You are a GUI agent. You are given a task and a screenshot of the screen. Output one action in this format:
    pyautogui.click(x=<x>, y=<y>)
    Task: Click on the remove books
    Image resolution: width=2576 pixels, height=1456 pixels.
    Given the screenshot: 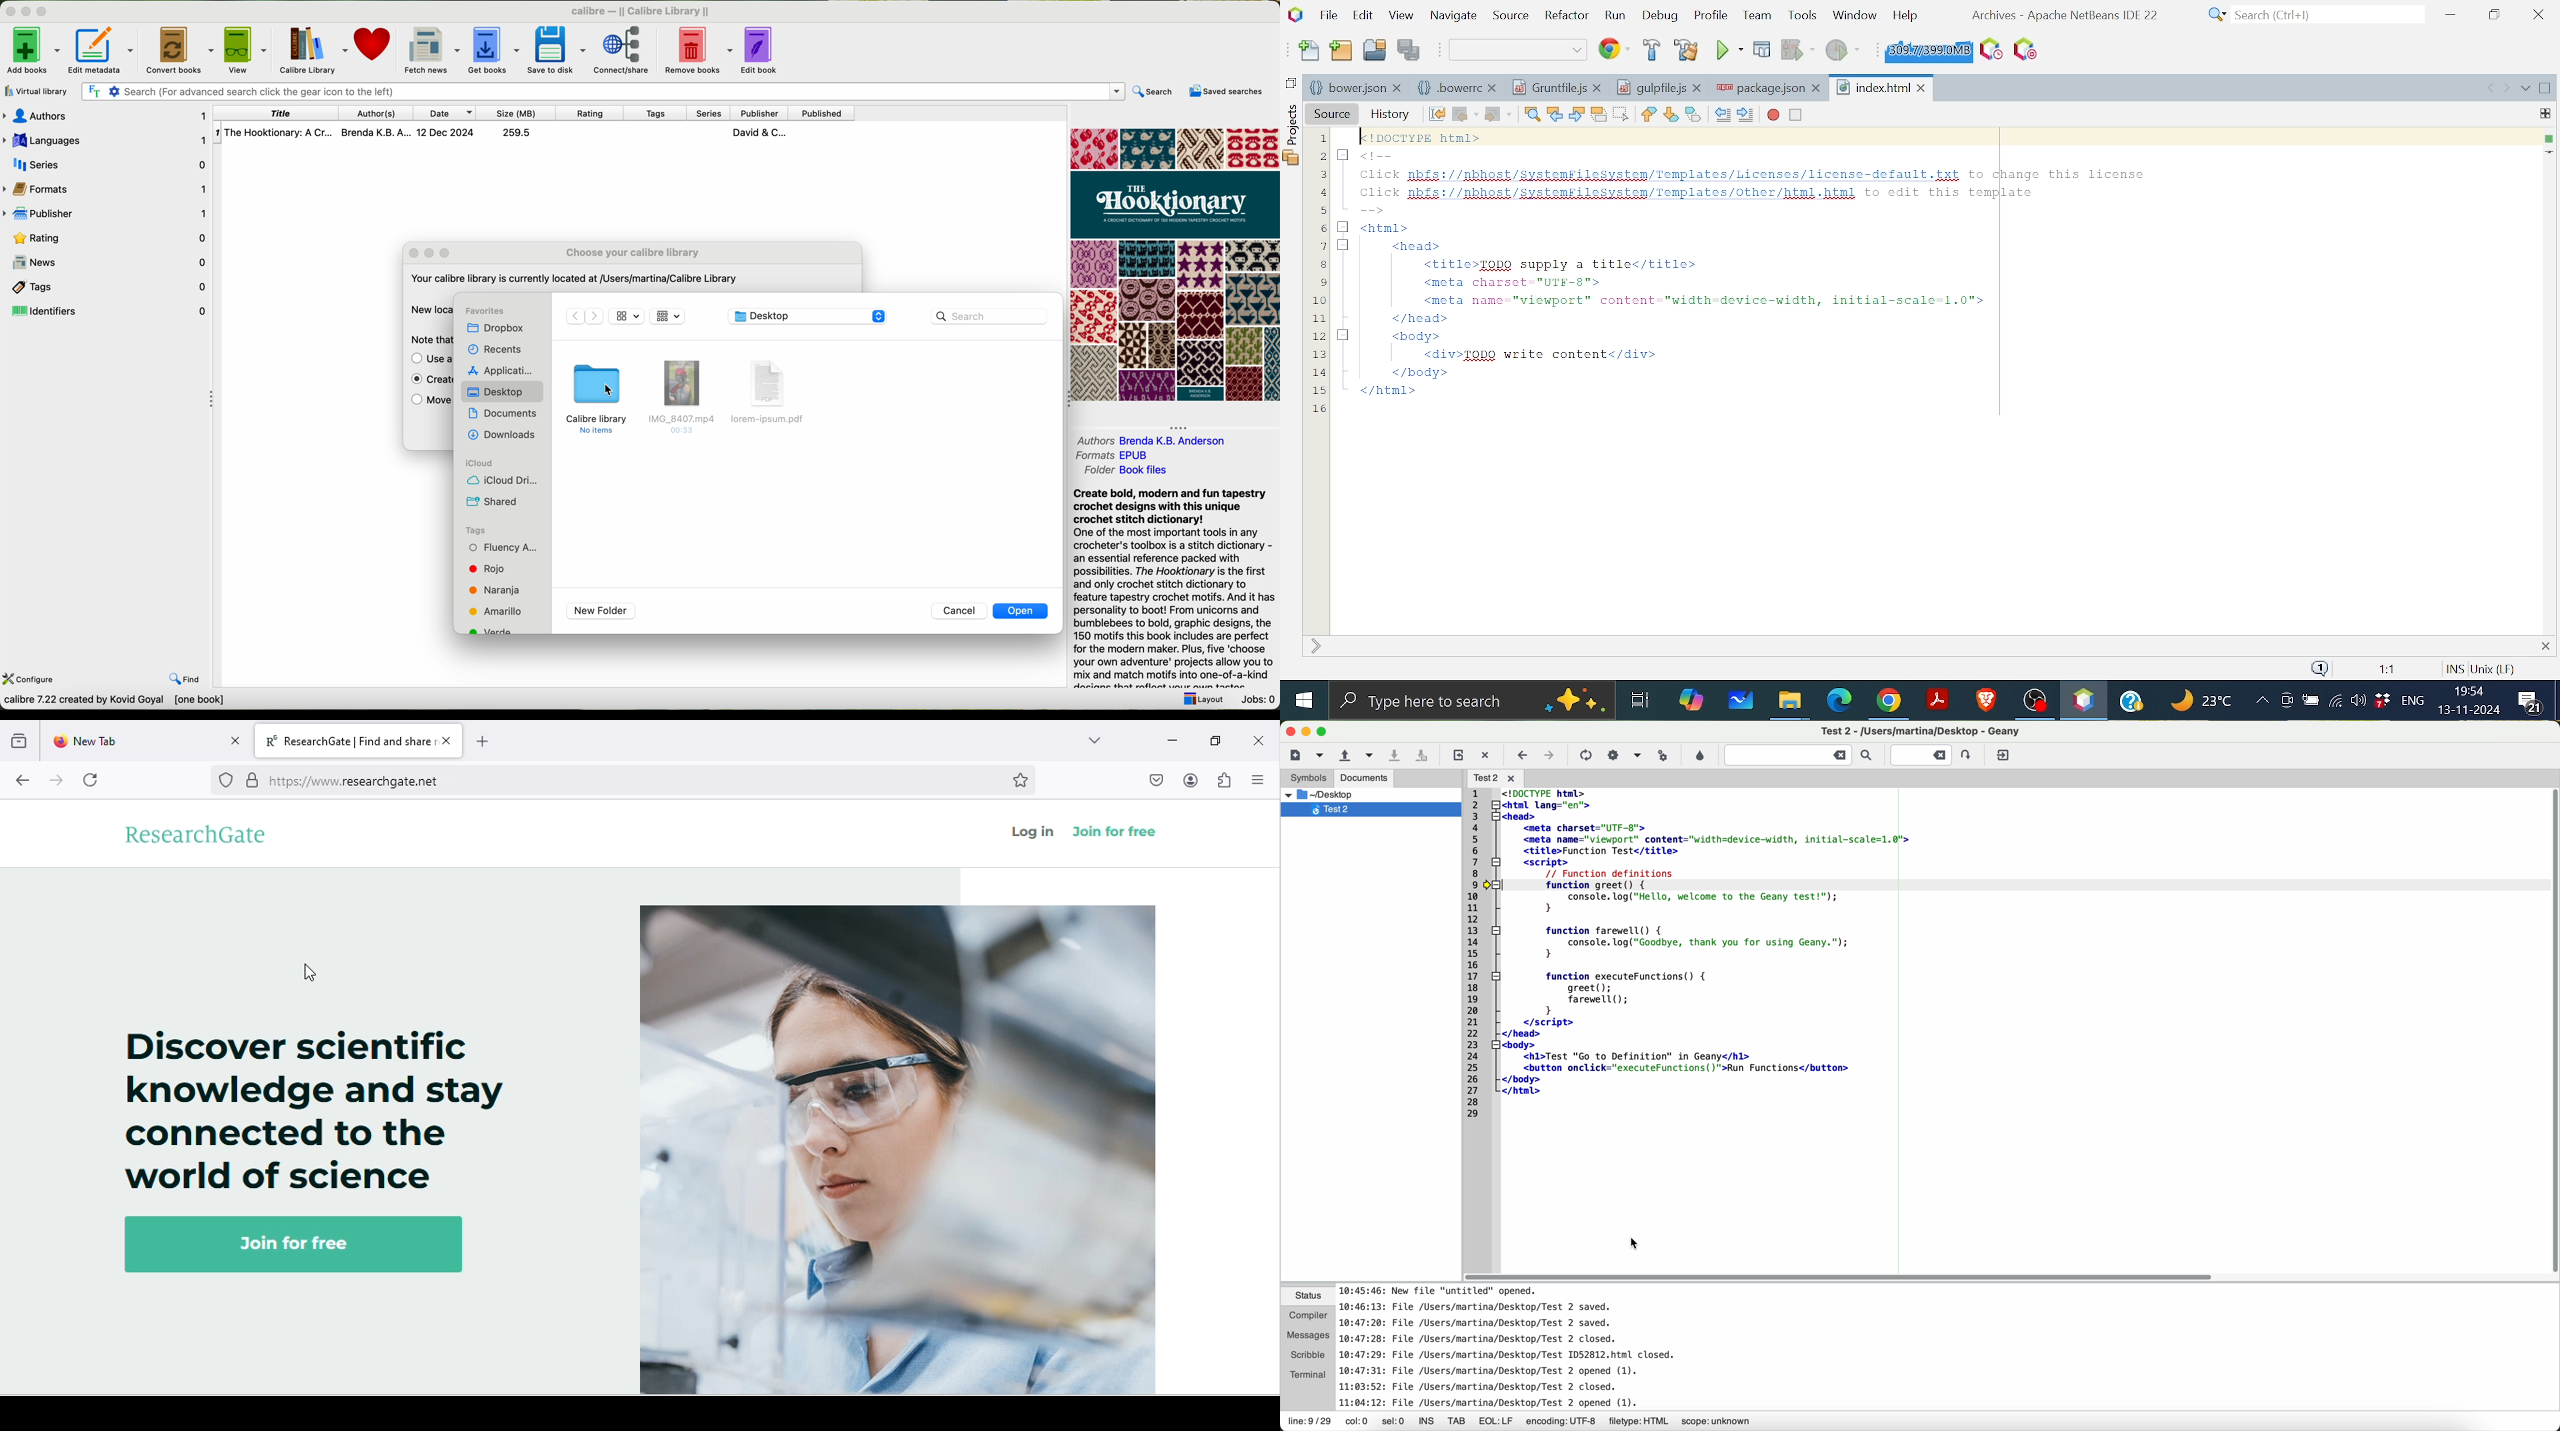 What is the action you would take?
    pyautogui.click(x=698, y=50)
    